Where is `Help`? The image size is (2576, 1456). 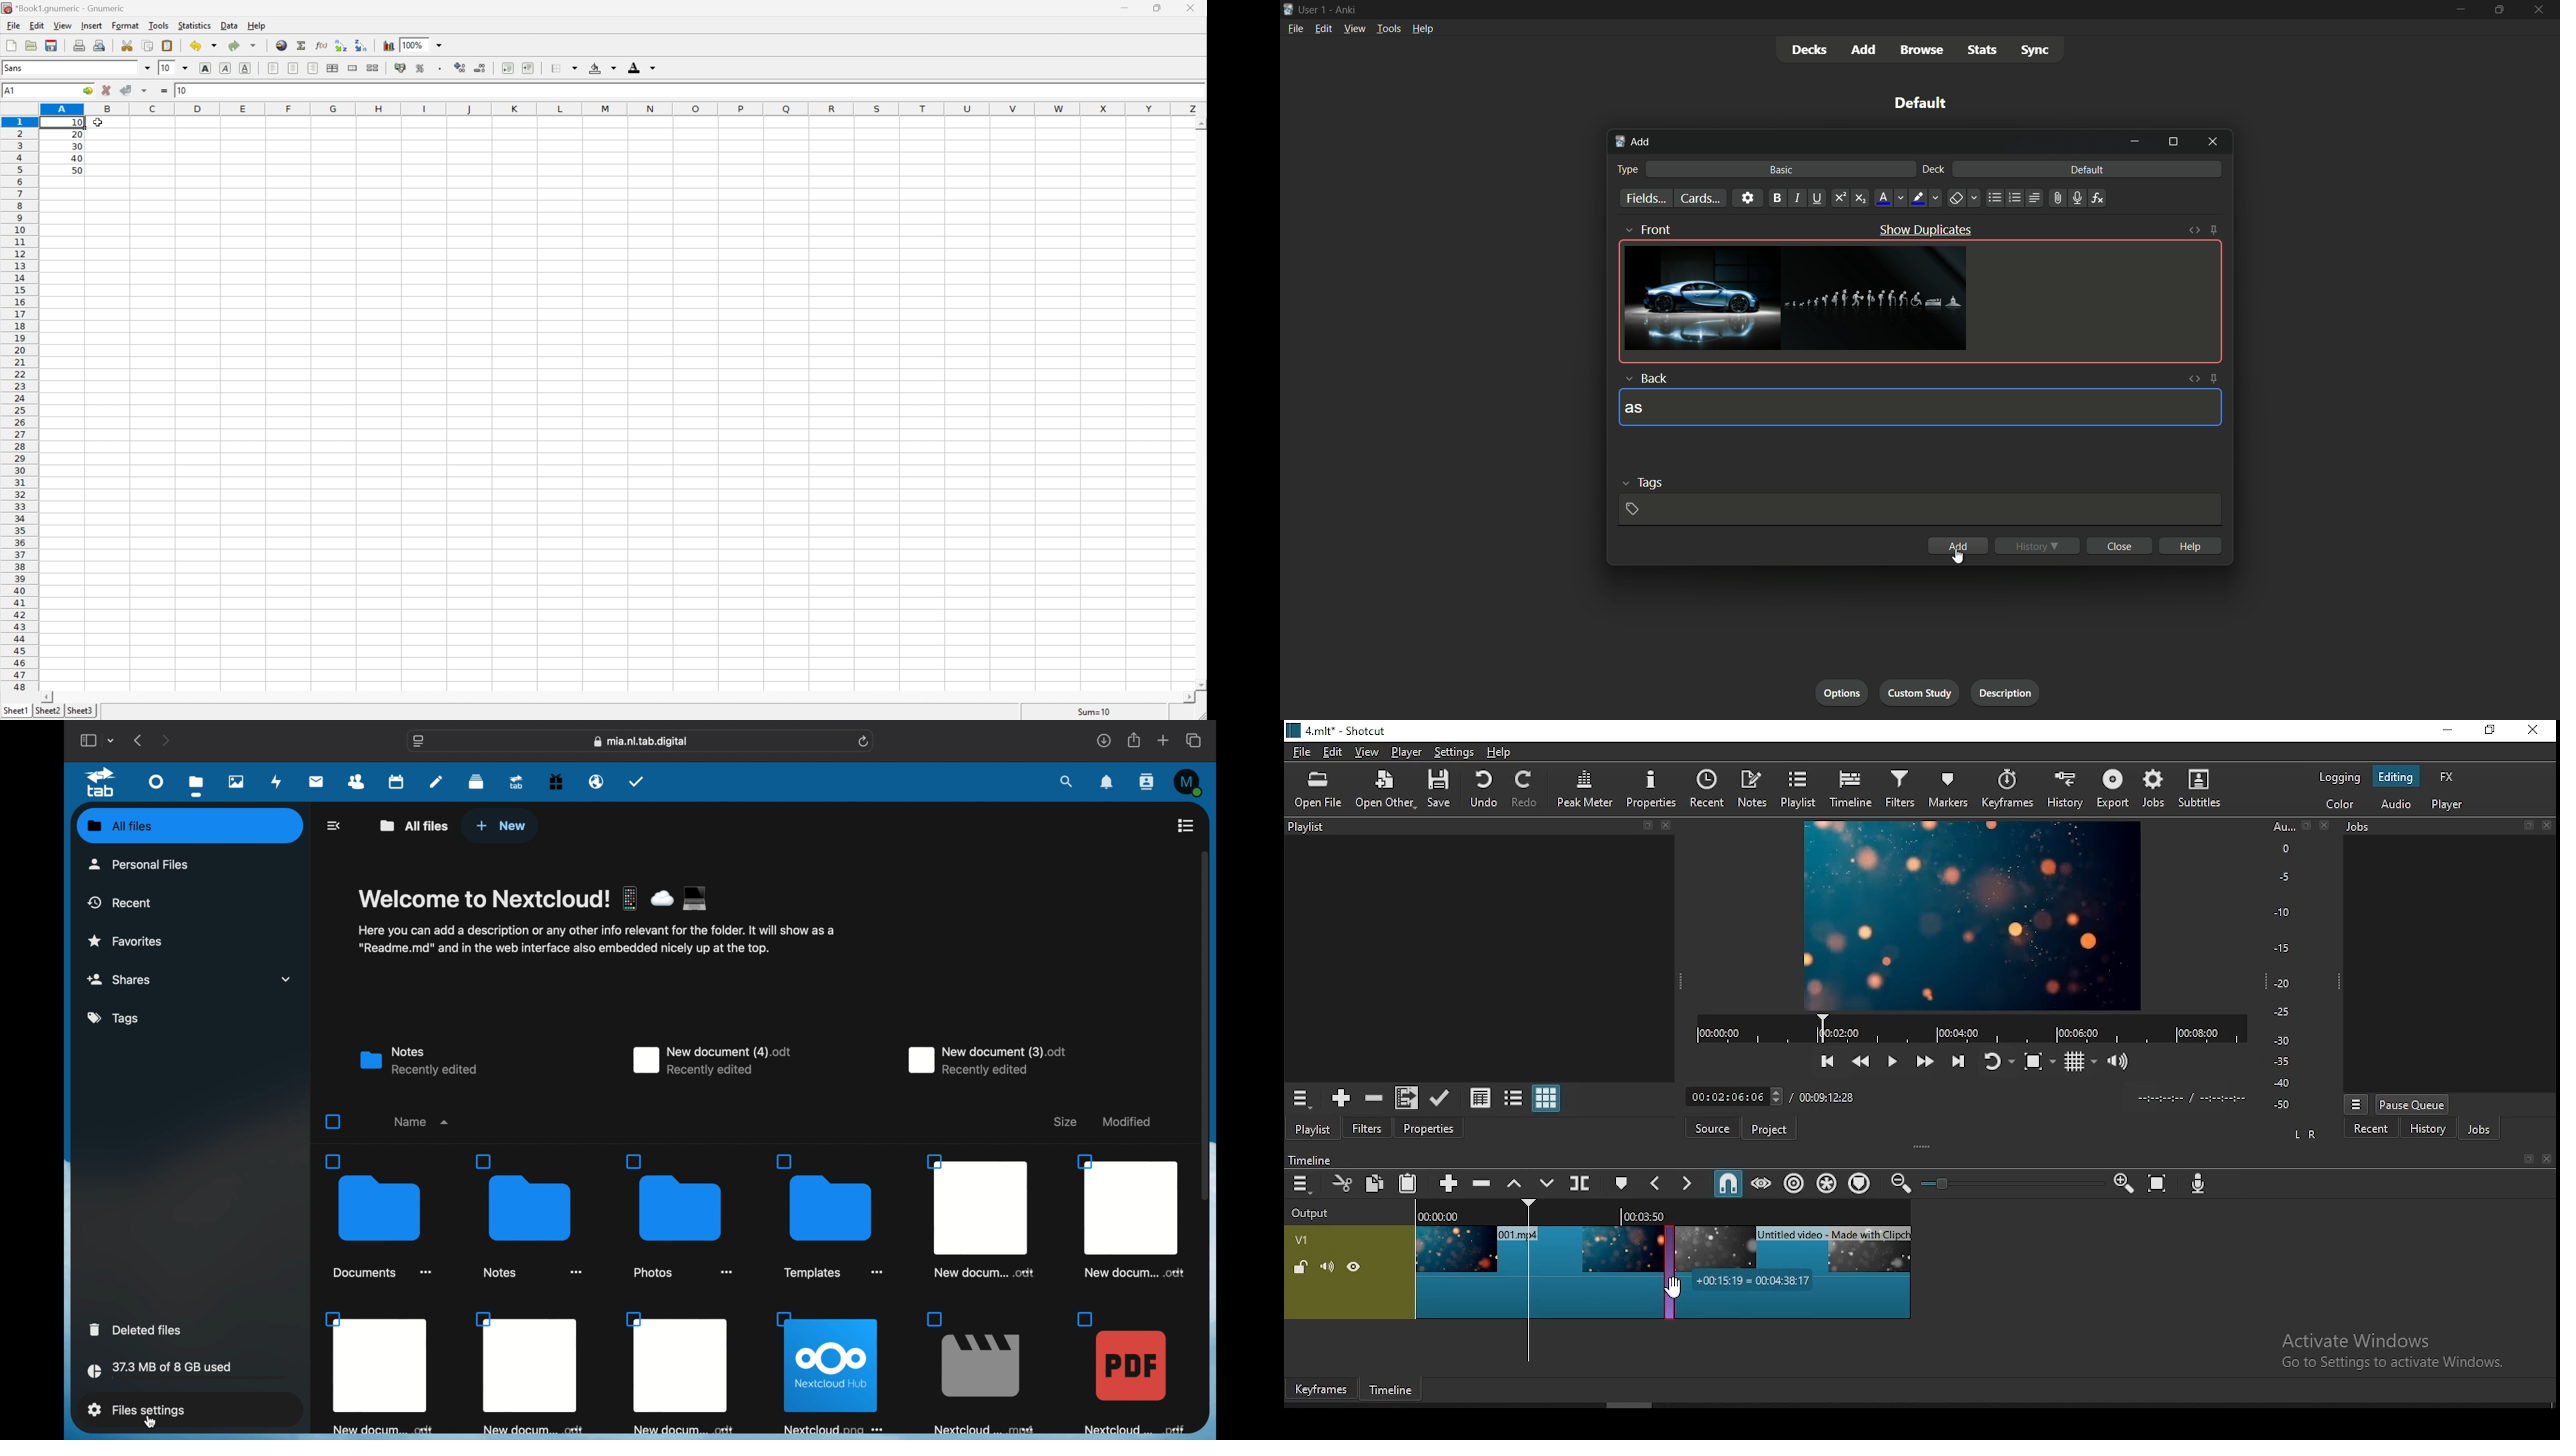
Help is located at coordinates (255, 25).